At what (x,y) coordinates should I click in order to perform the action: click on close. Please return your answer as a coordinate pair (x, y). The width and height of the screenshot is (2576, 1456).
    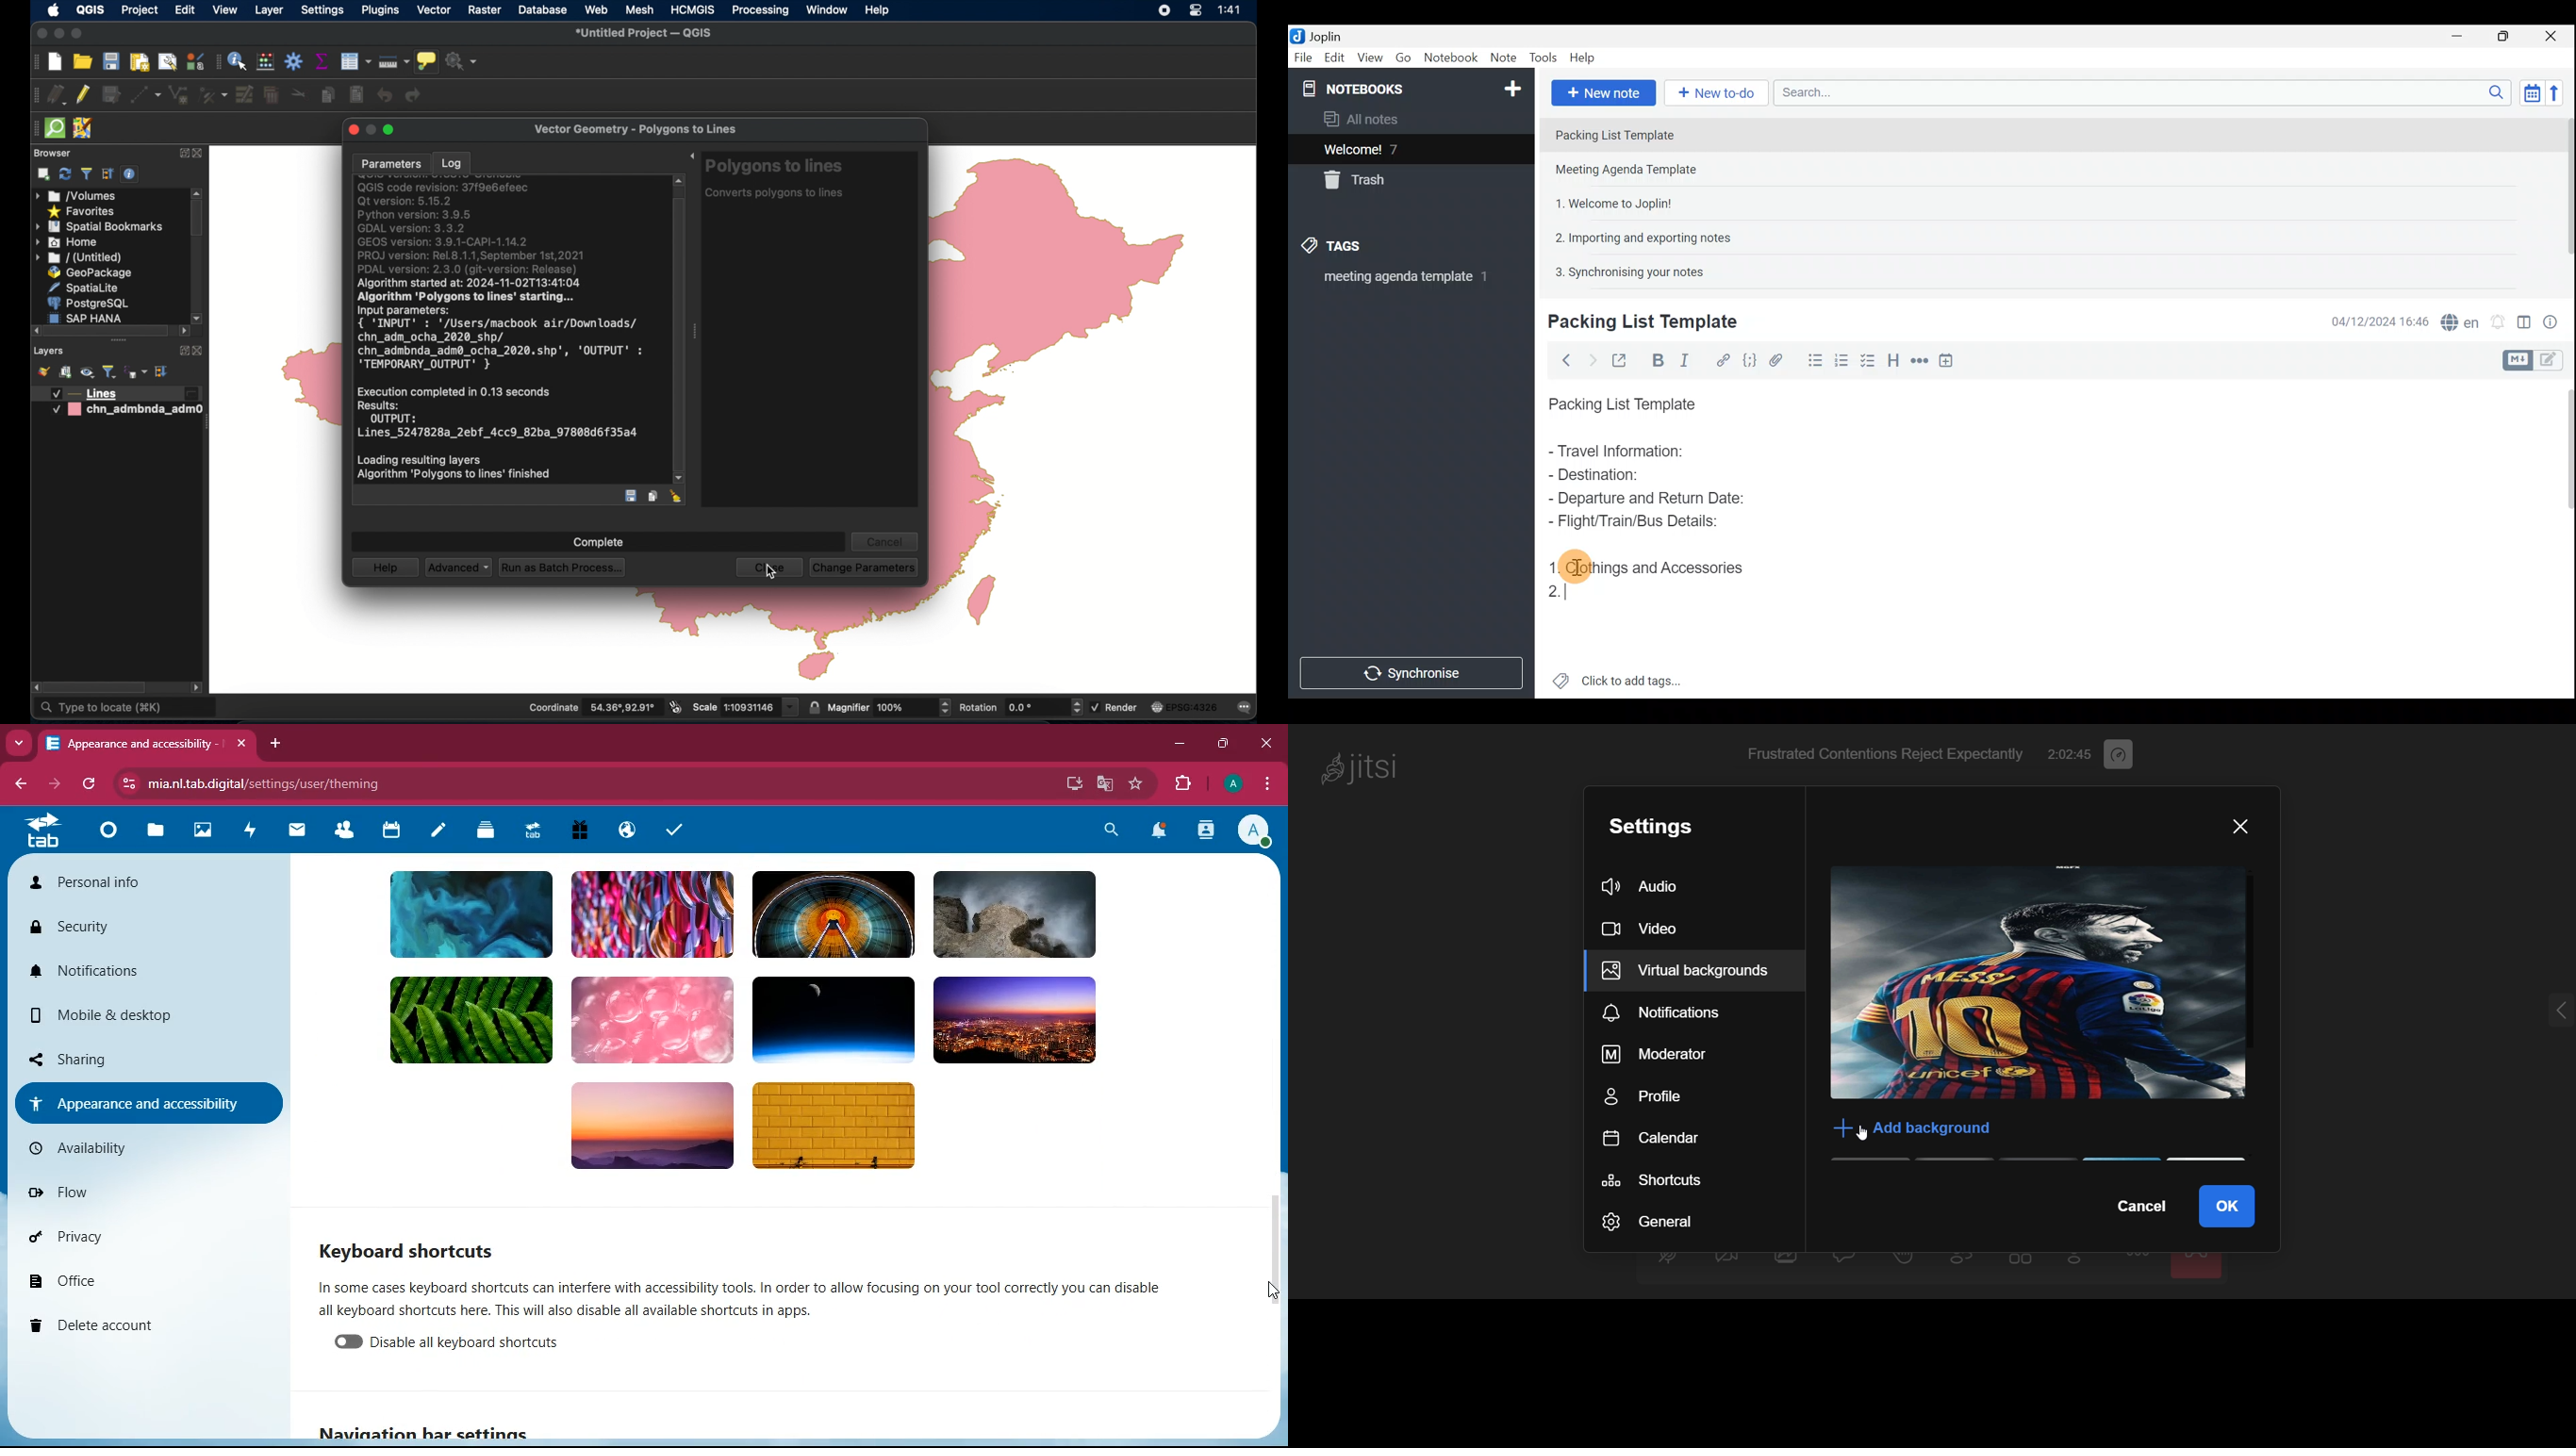
    Looking at the image, I should click on (770, 568).